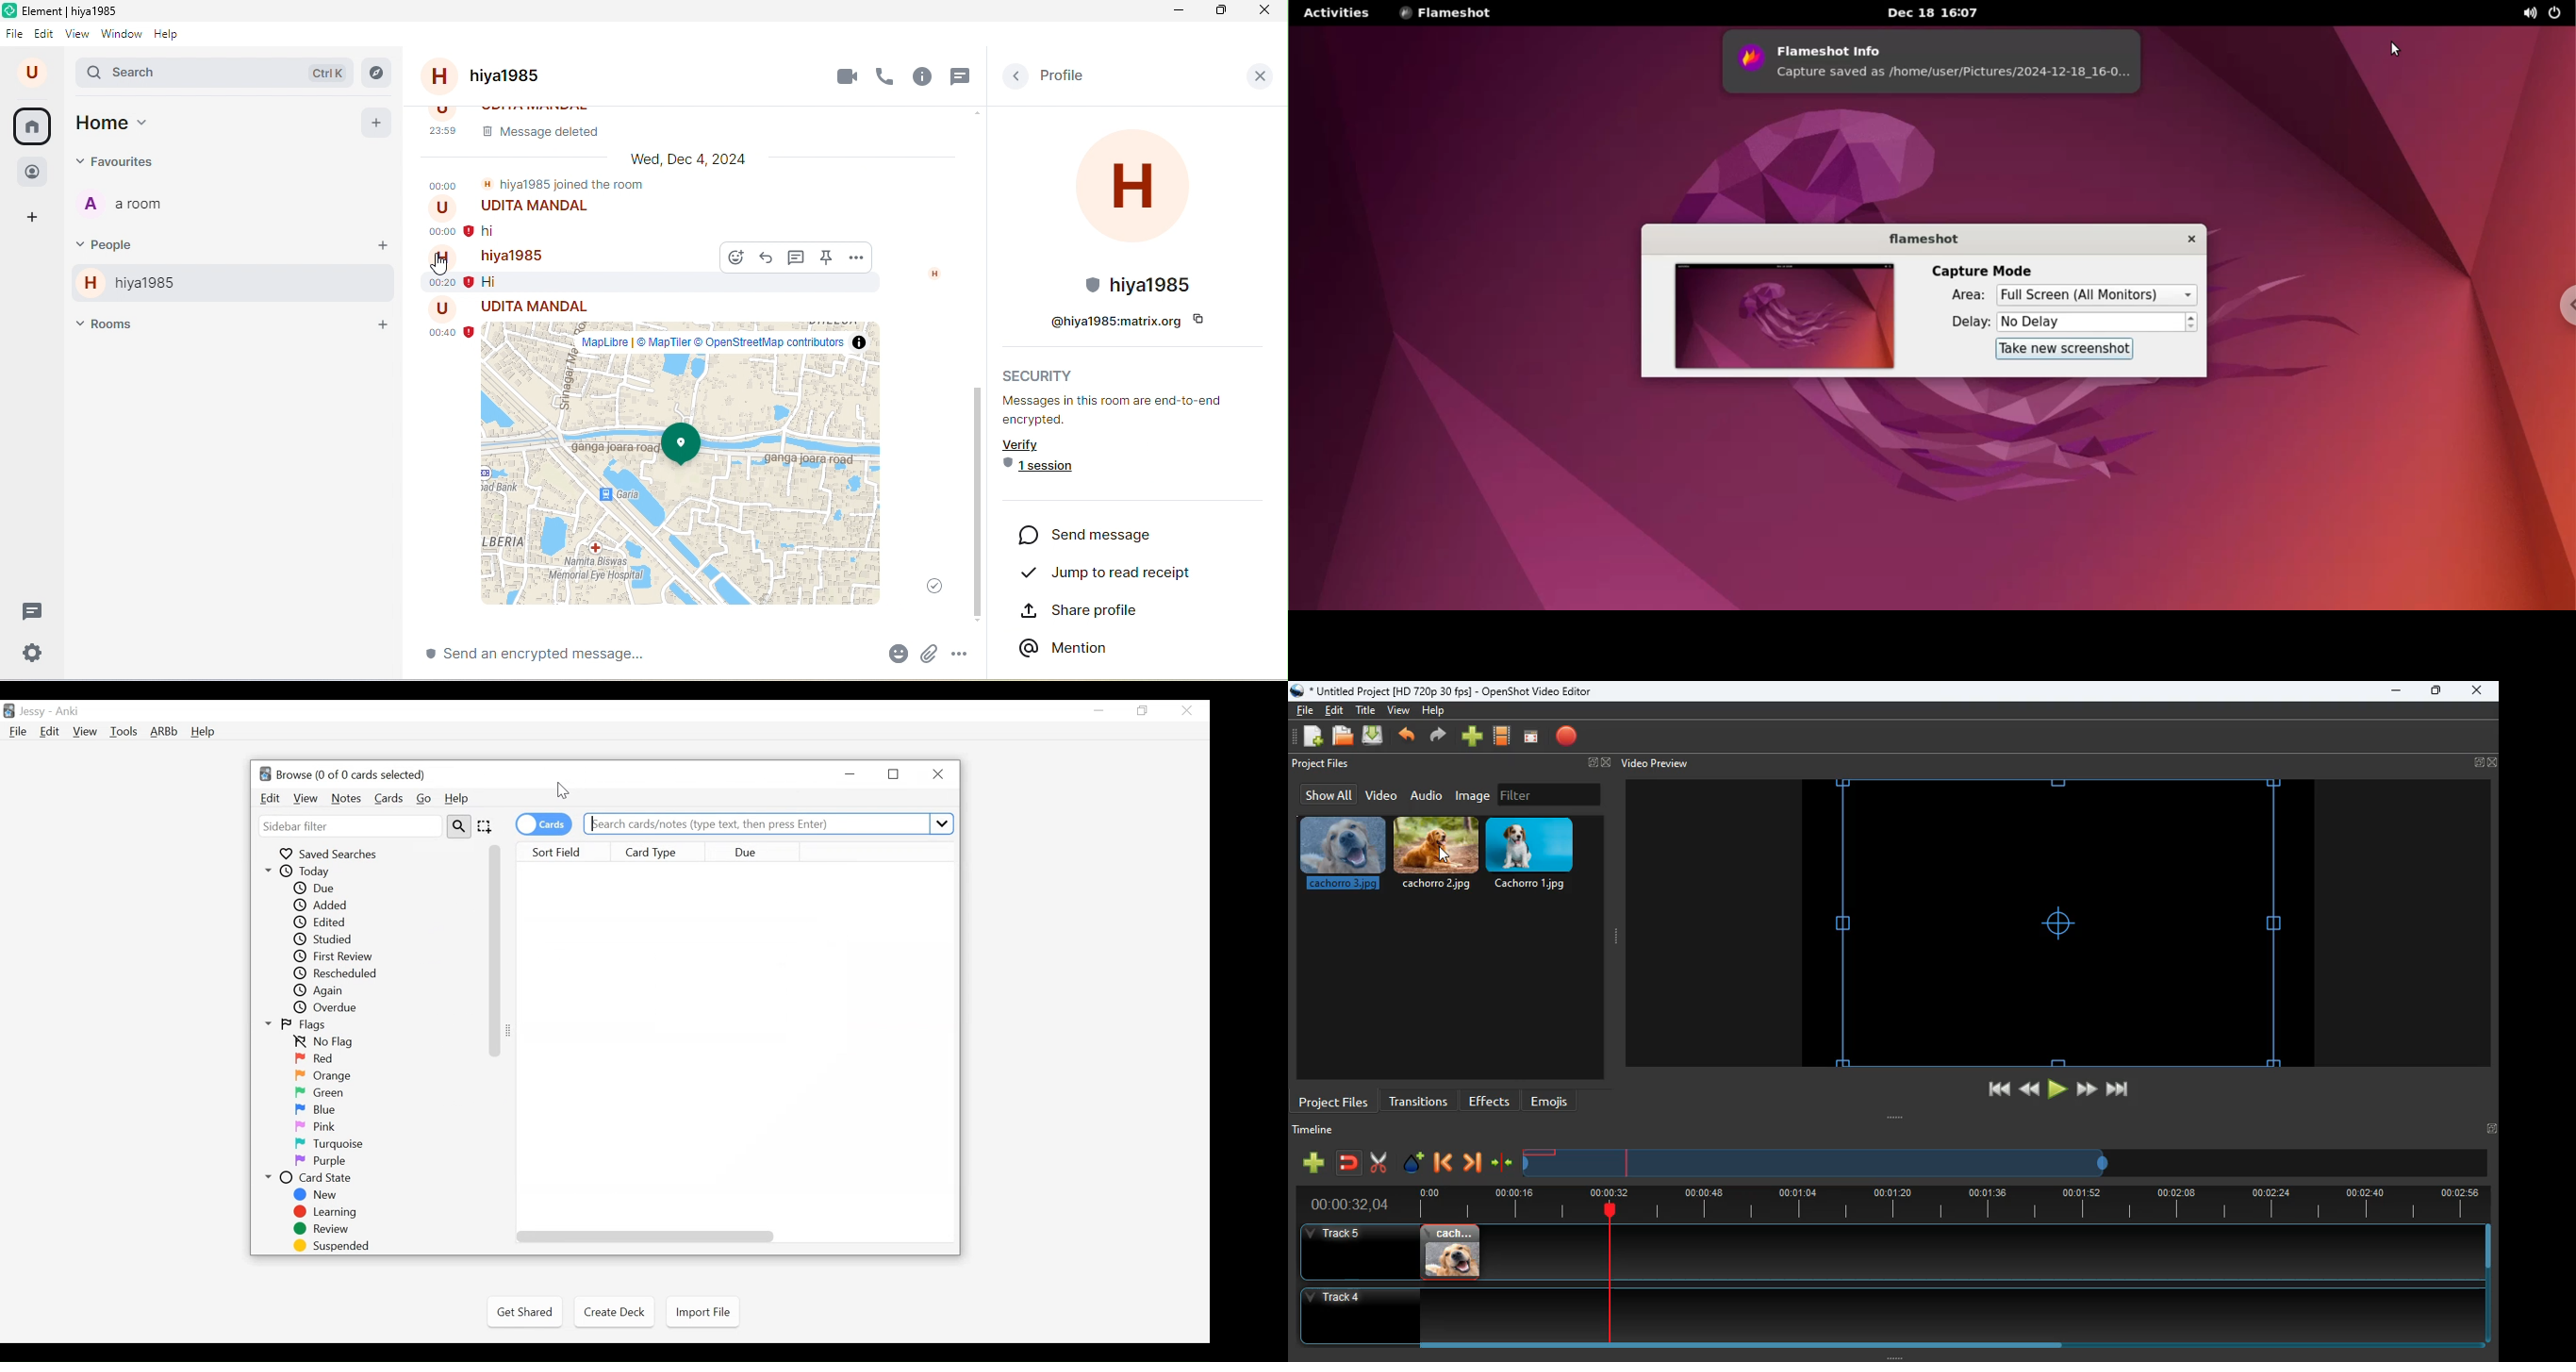 Image resolution: width=2576 pixels, height=1372 pixels. I want to click on hiya 1985, so click(504, 77).